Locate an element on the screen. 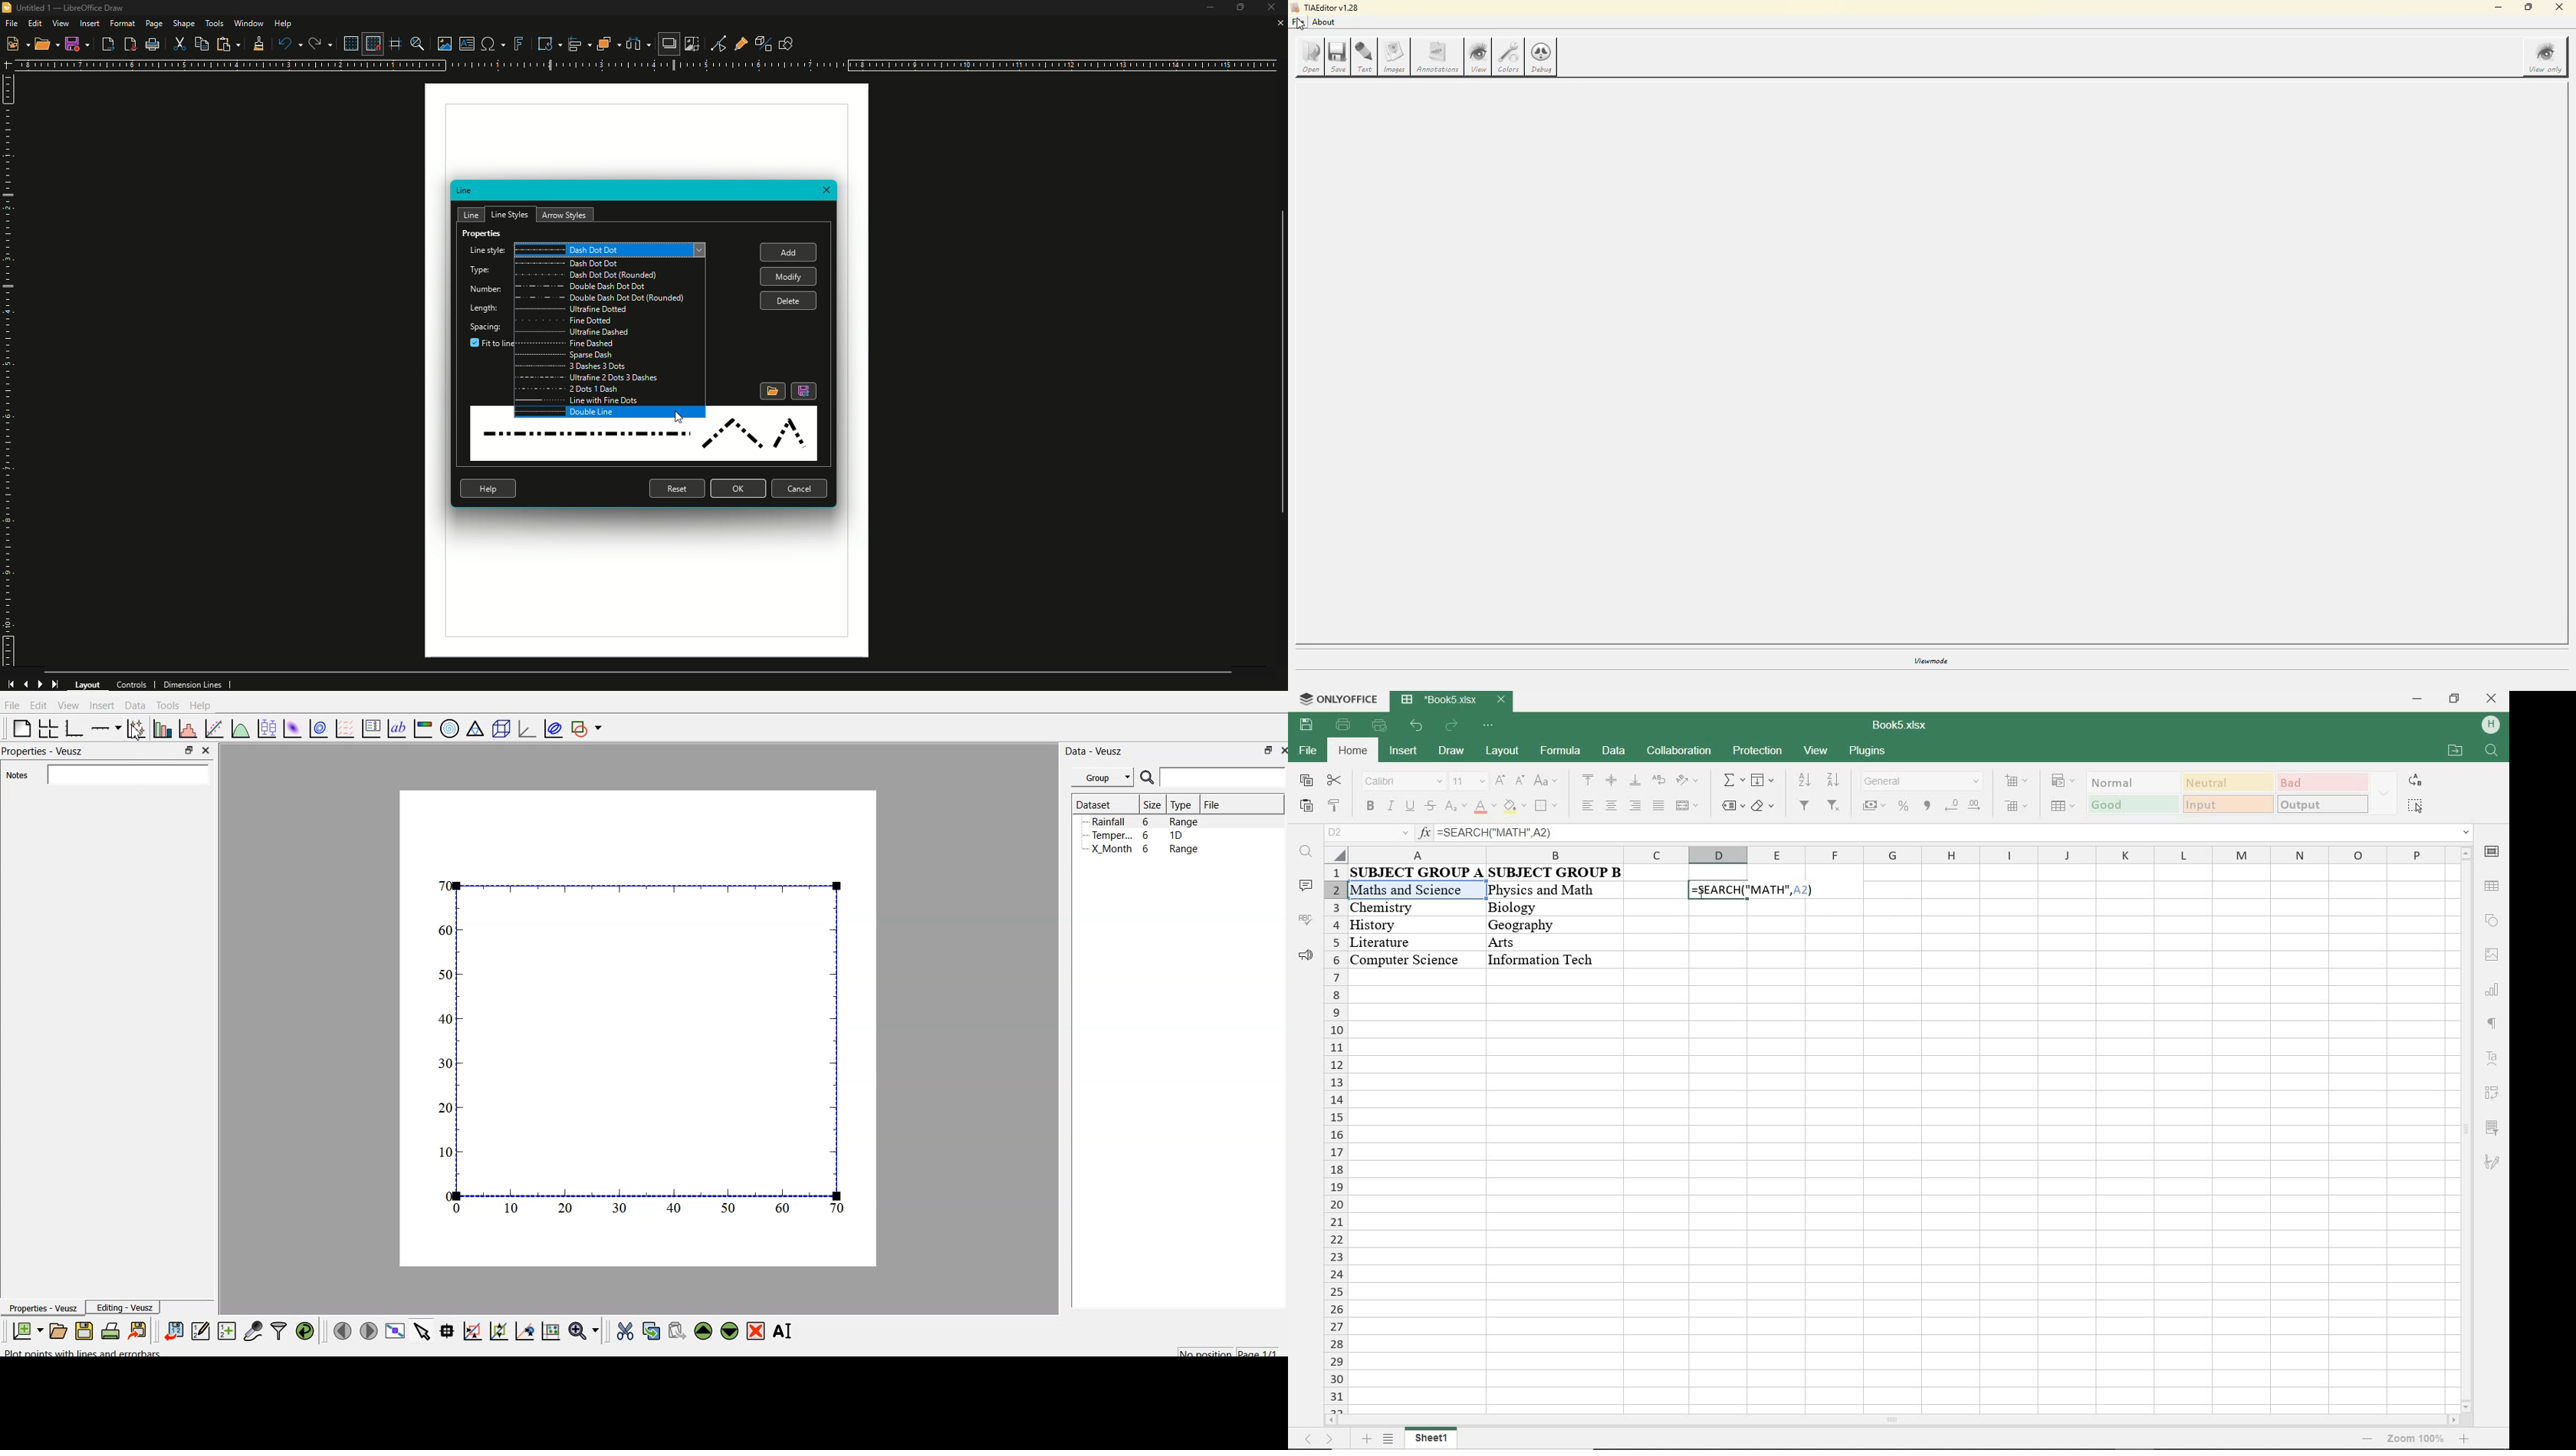 The image size is (2576, 1456). undo is located at coordinates (1417, 727).